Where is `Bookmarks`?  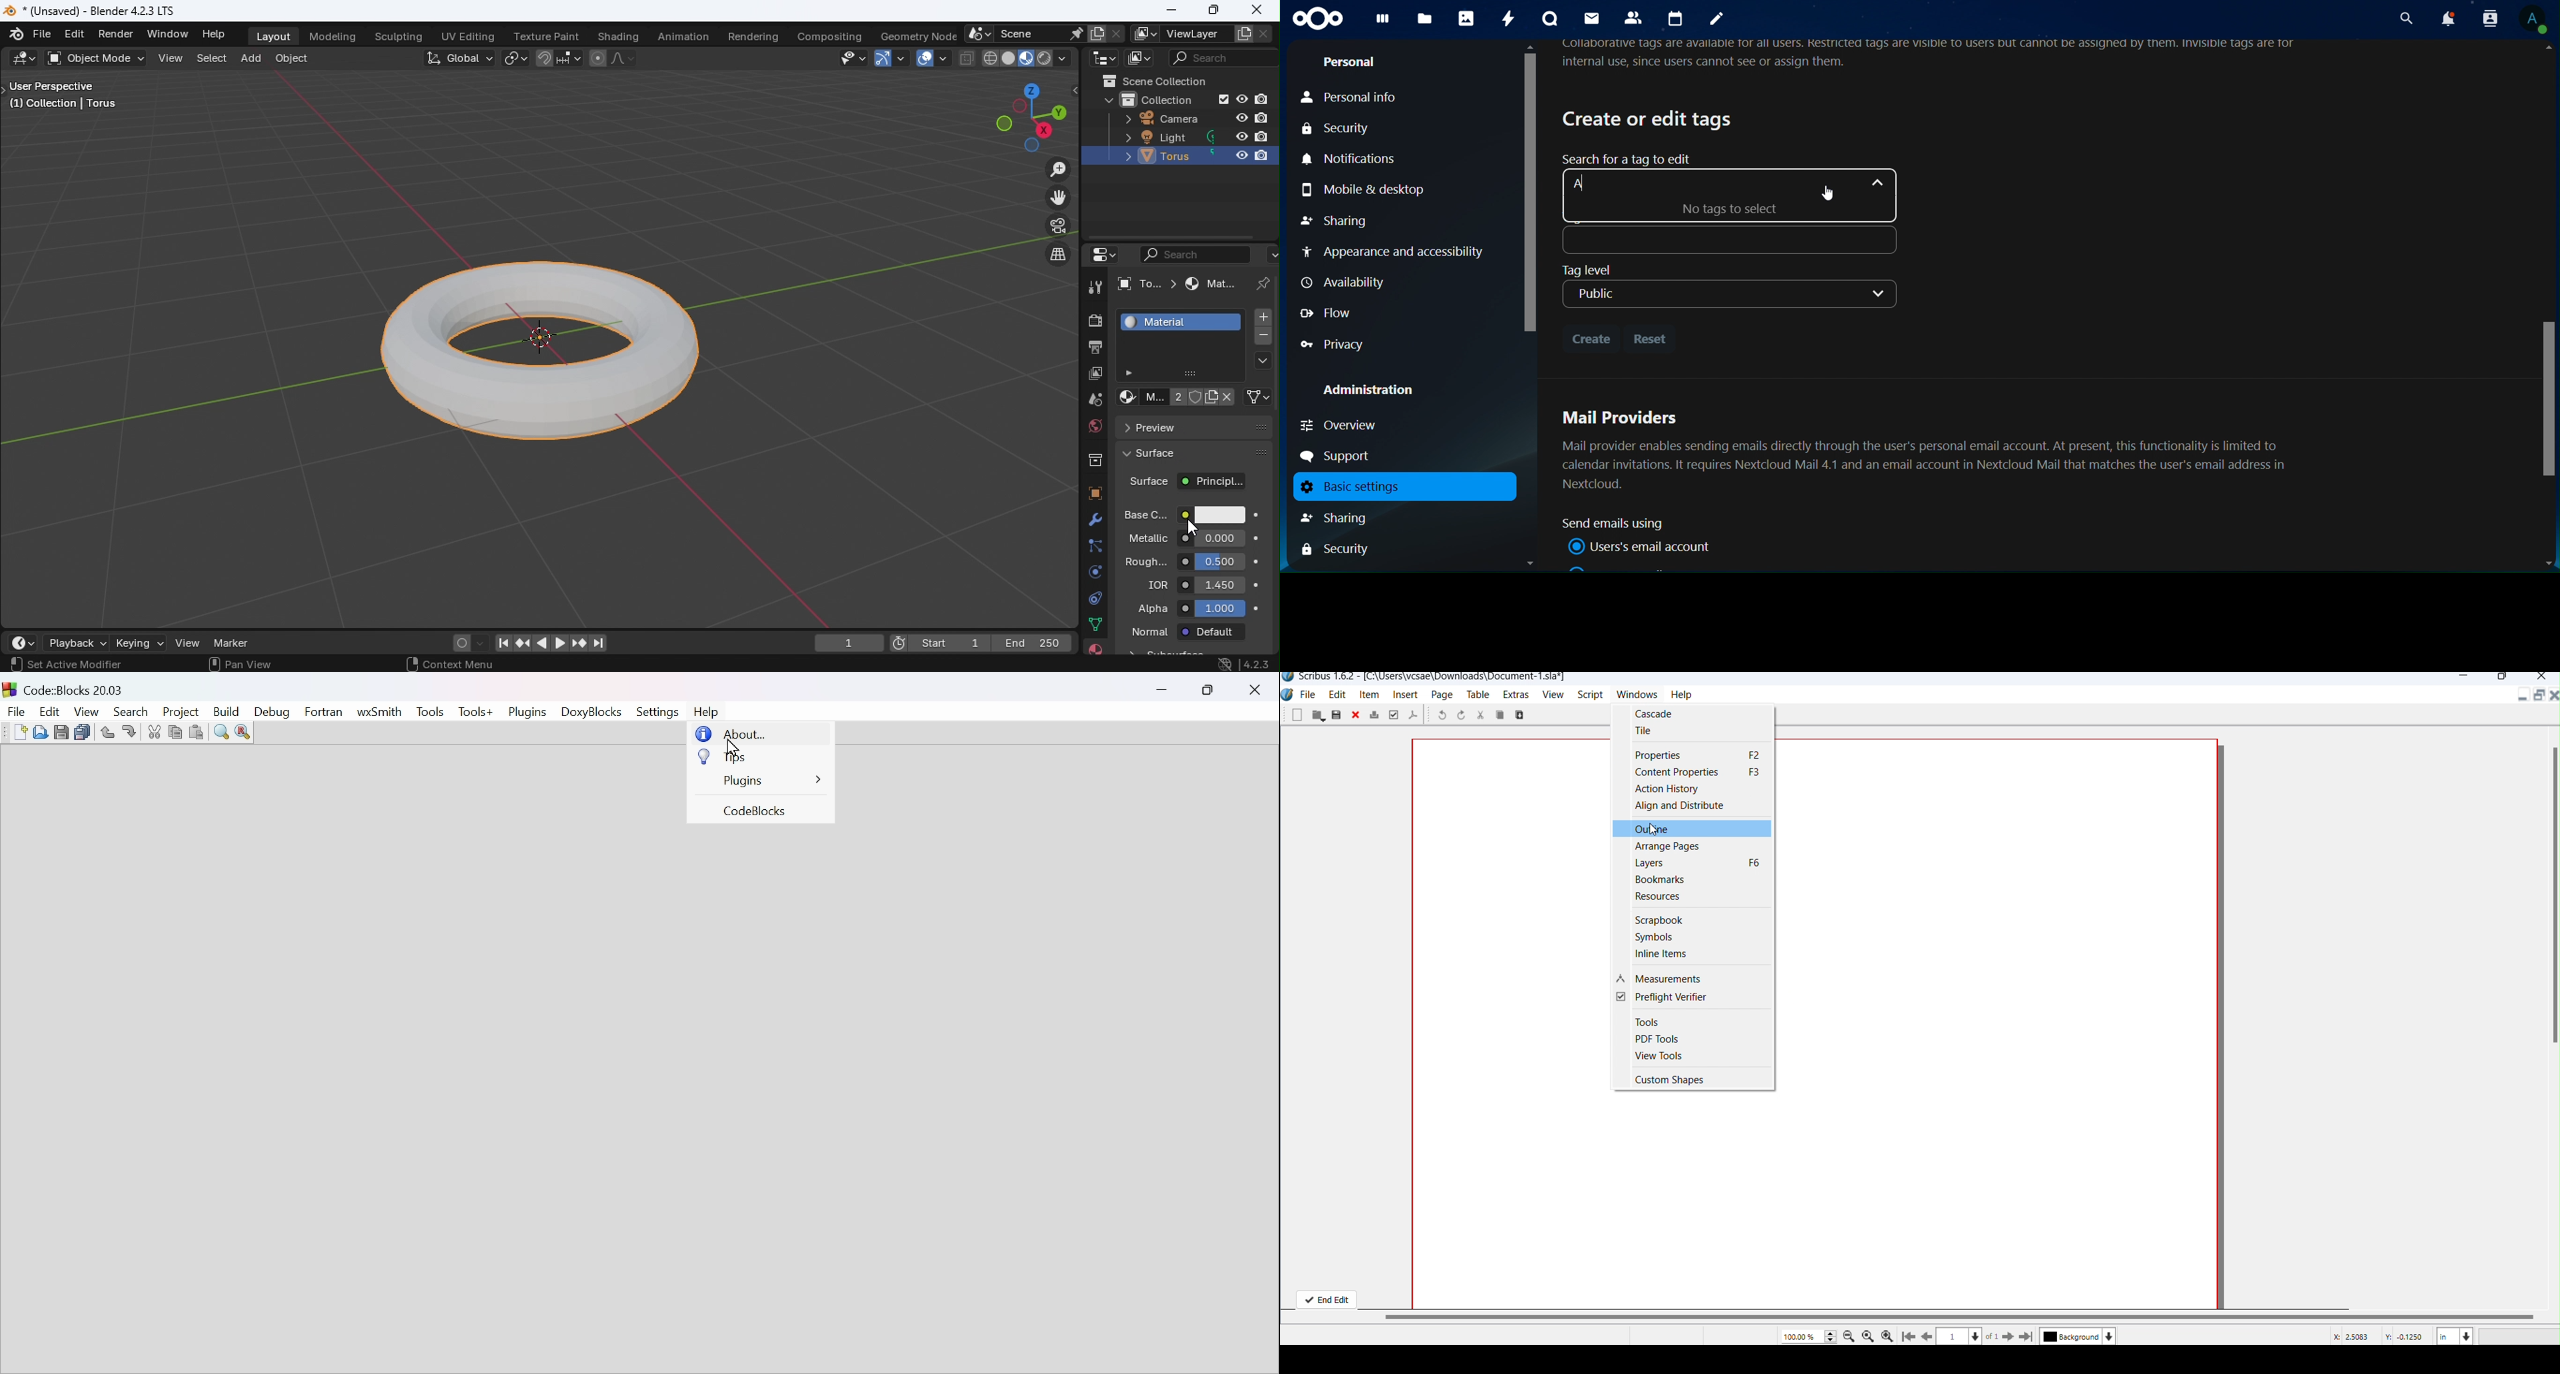
Bookmarks is located at coordinates (1666, 880).